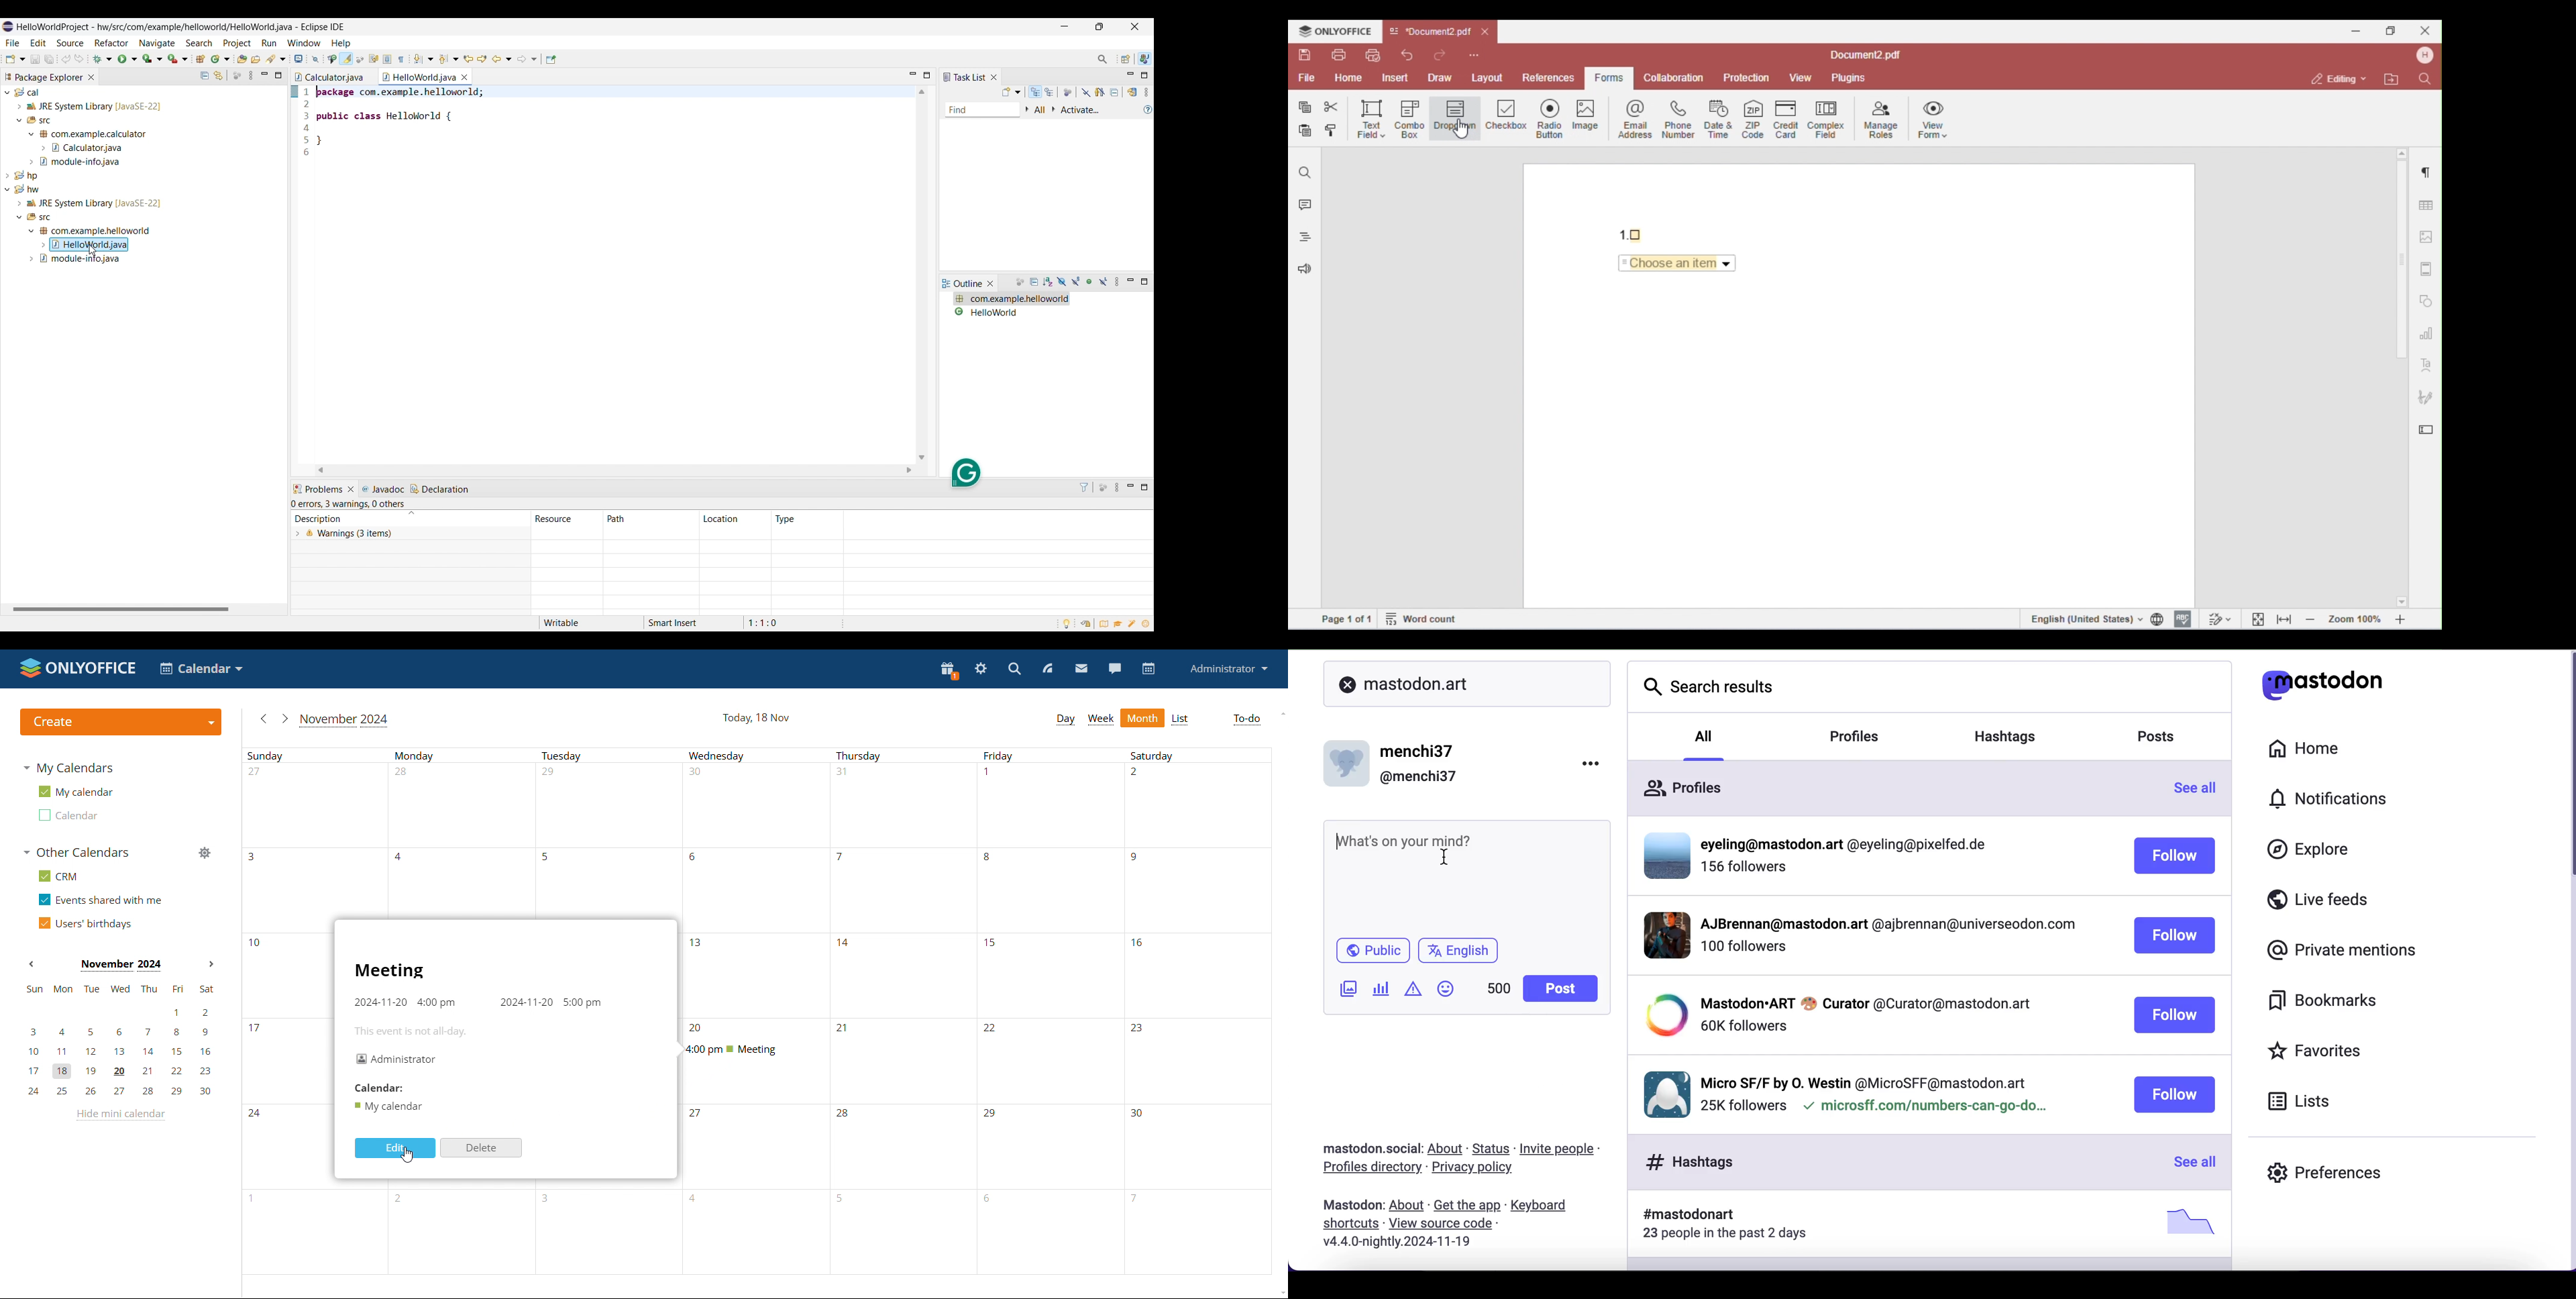 Image resolution: width=2576 pixels, height=1316 pixels. I want to click on Select active task, so click(1055, 109).